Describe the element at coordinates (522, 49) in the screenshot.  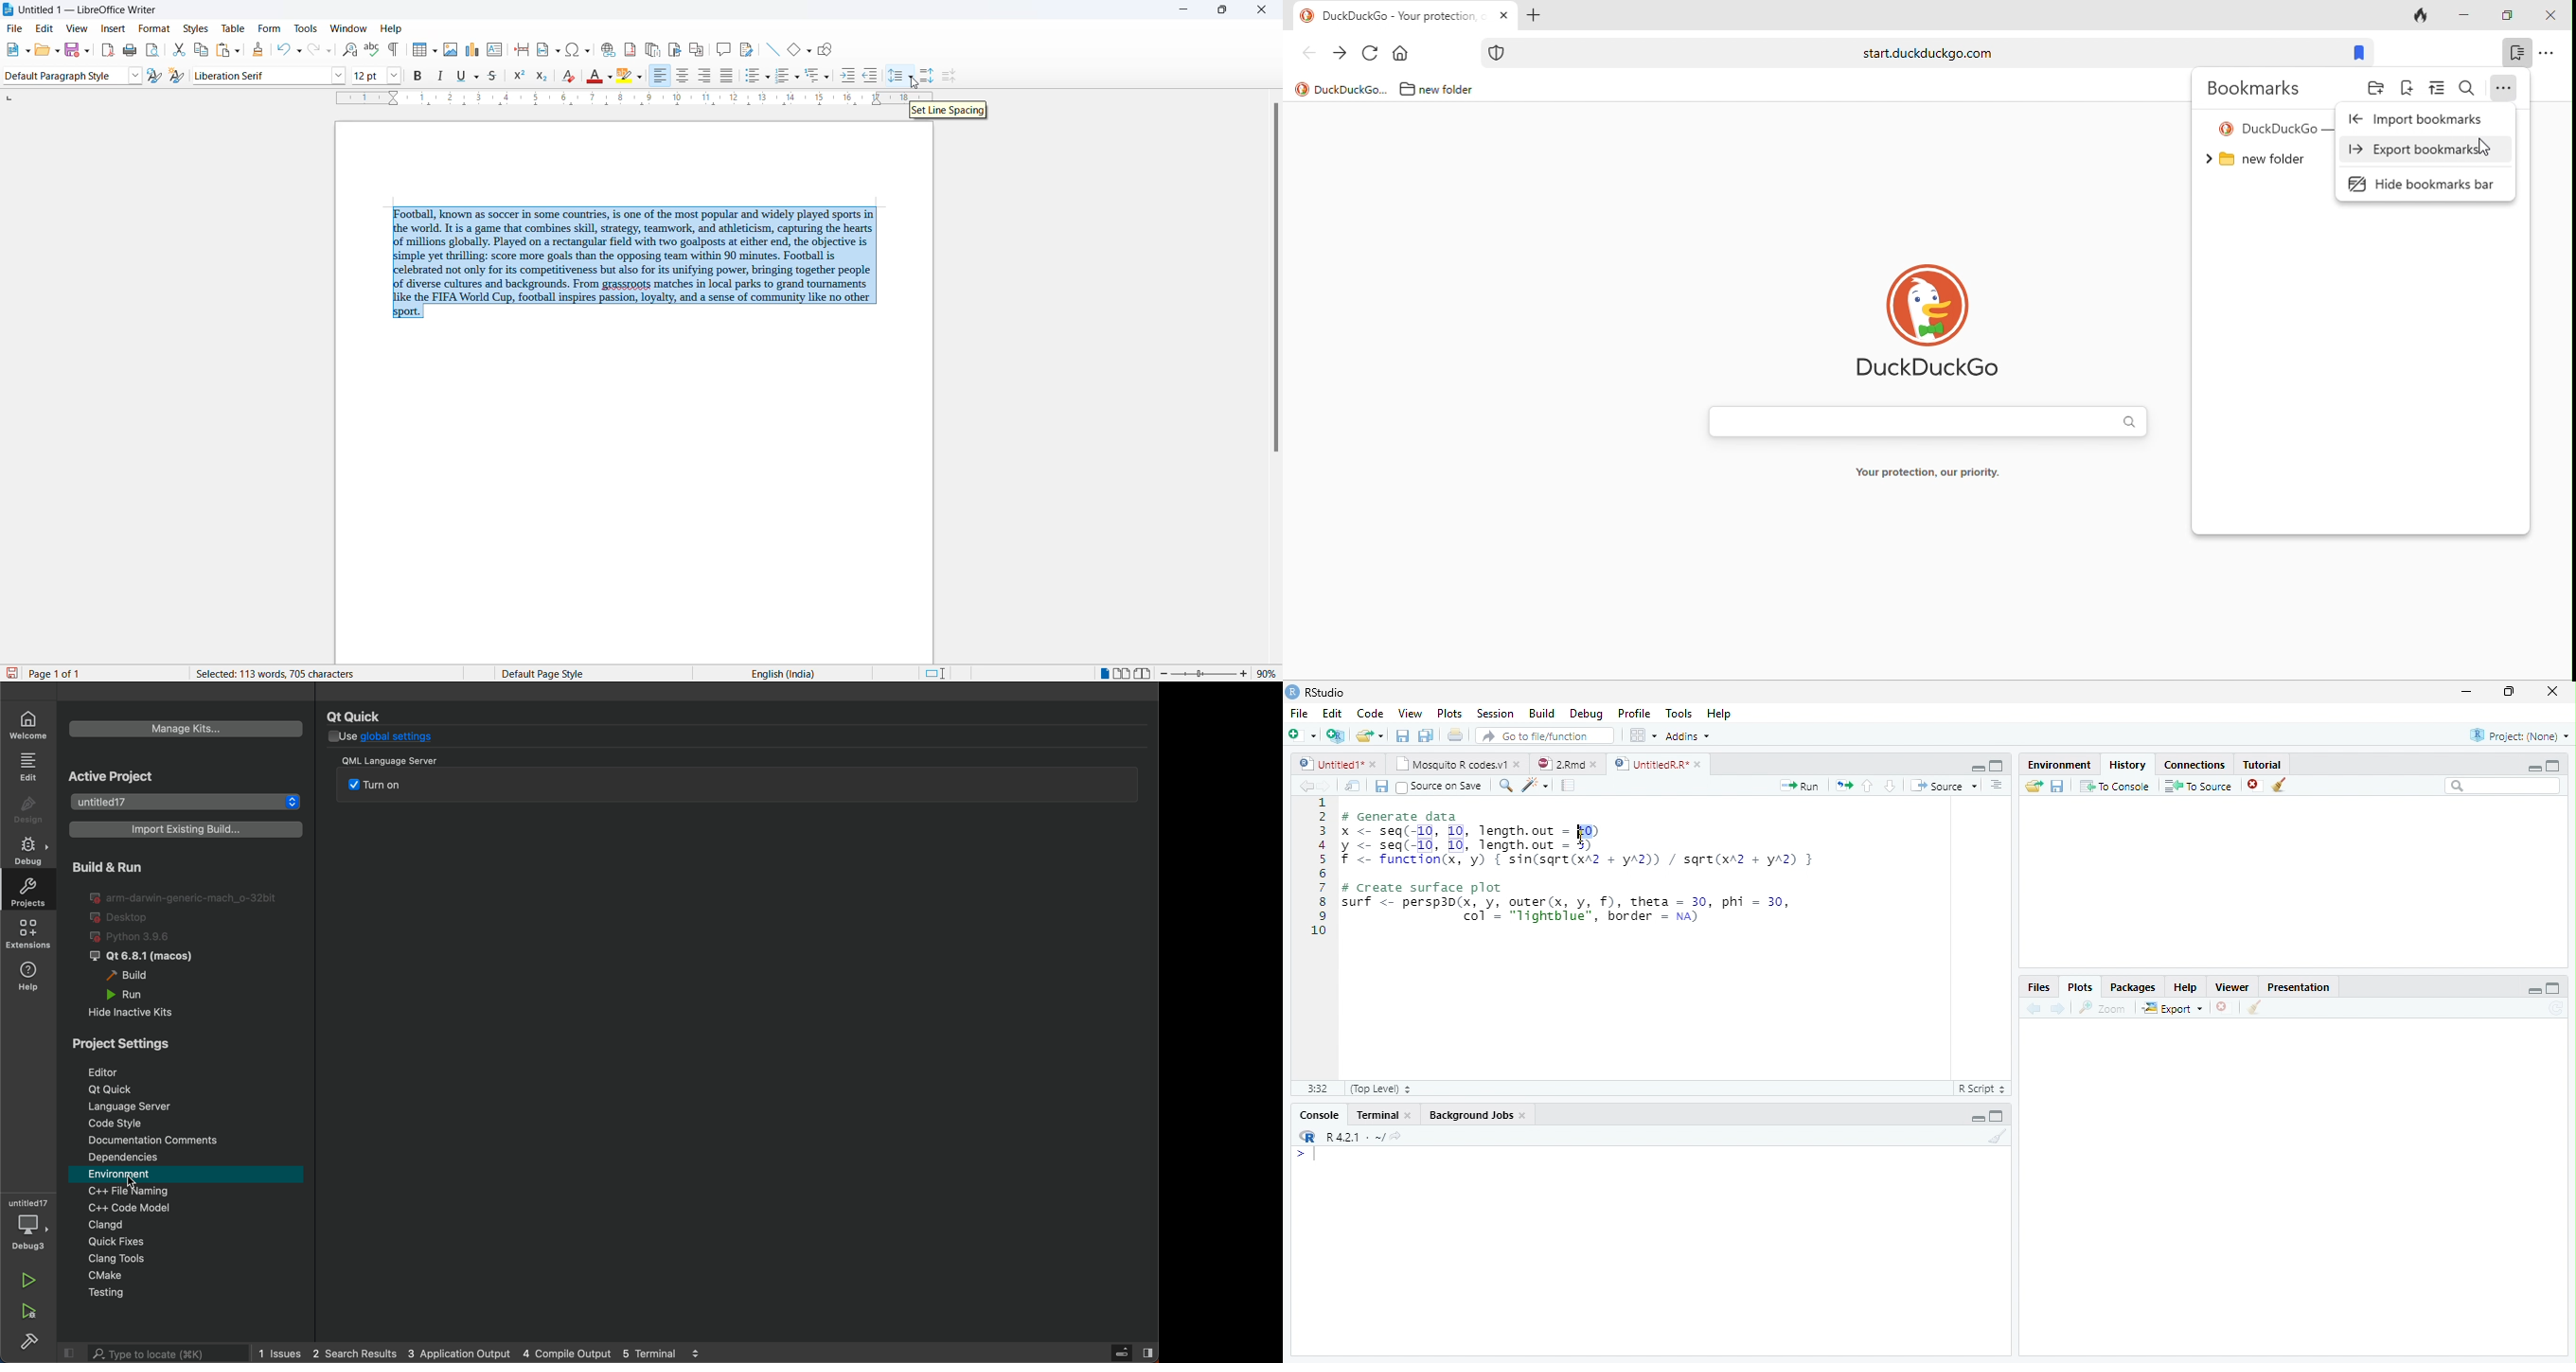
I see `page break` at that location.